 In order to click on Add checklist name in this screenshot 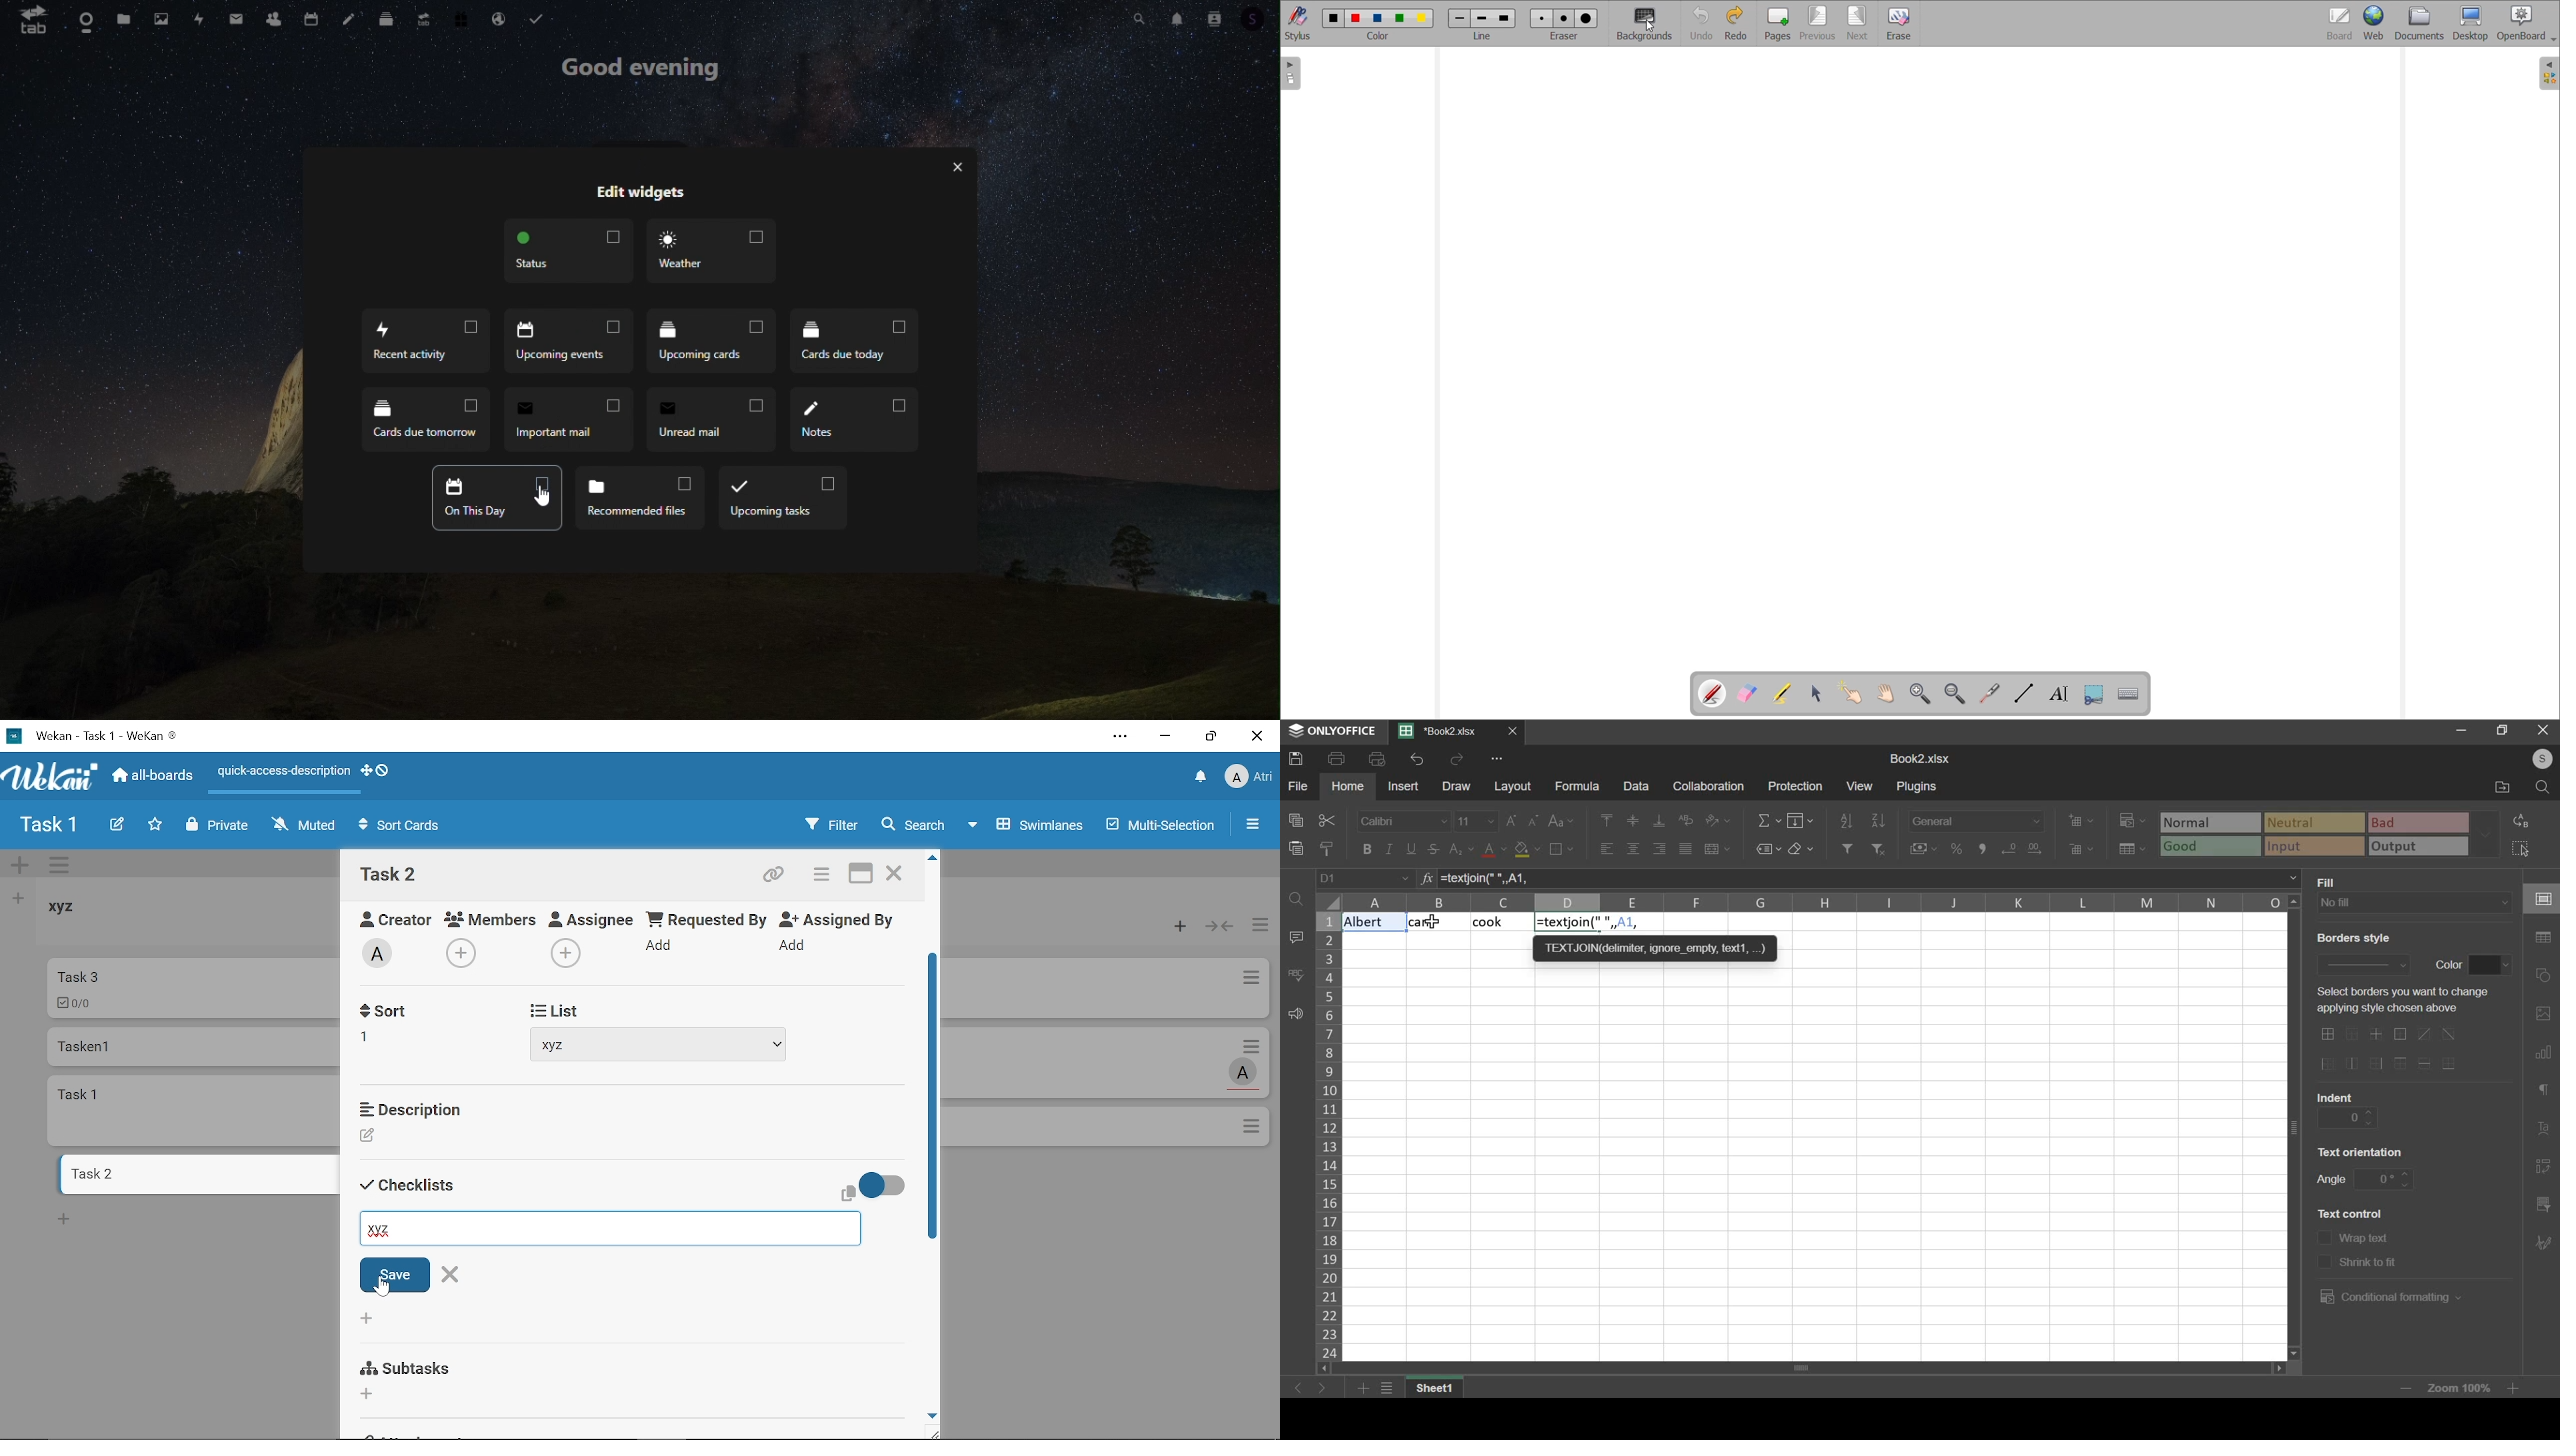, I will do `click(608, 1228)`.